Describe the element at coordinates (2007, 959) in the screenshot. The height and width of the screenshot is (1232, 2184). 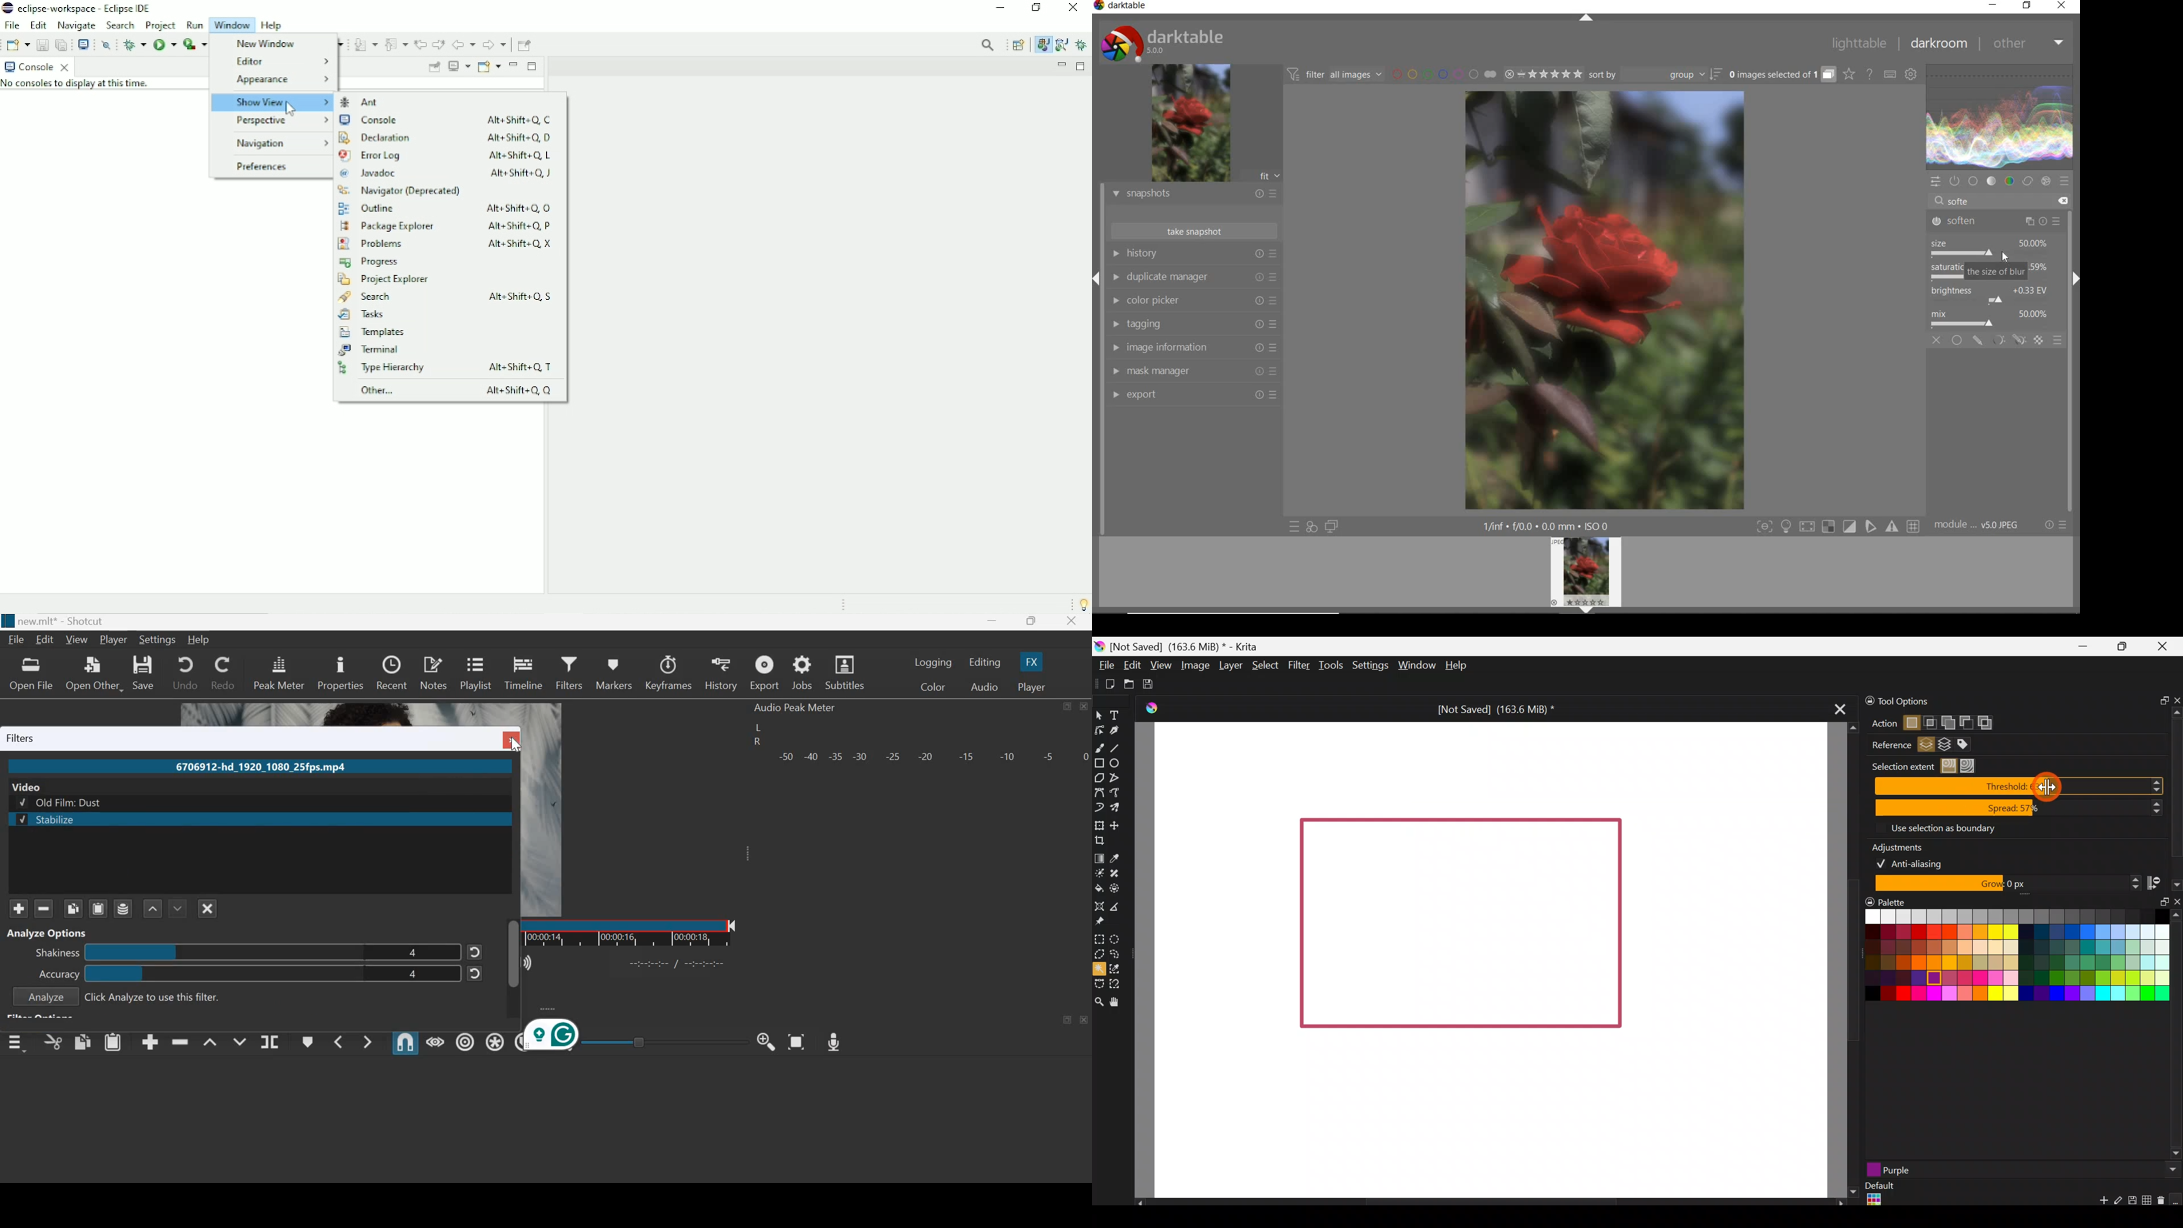
I see `Color palette` at that location.